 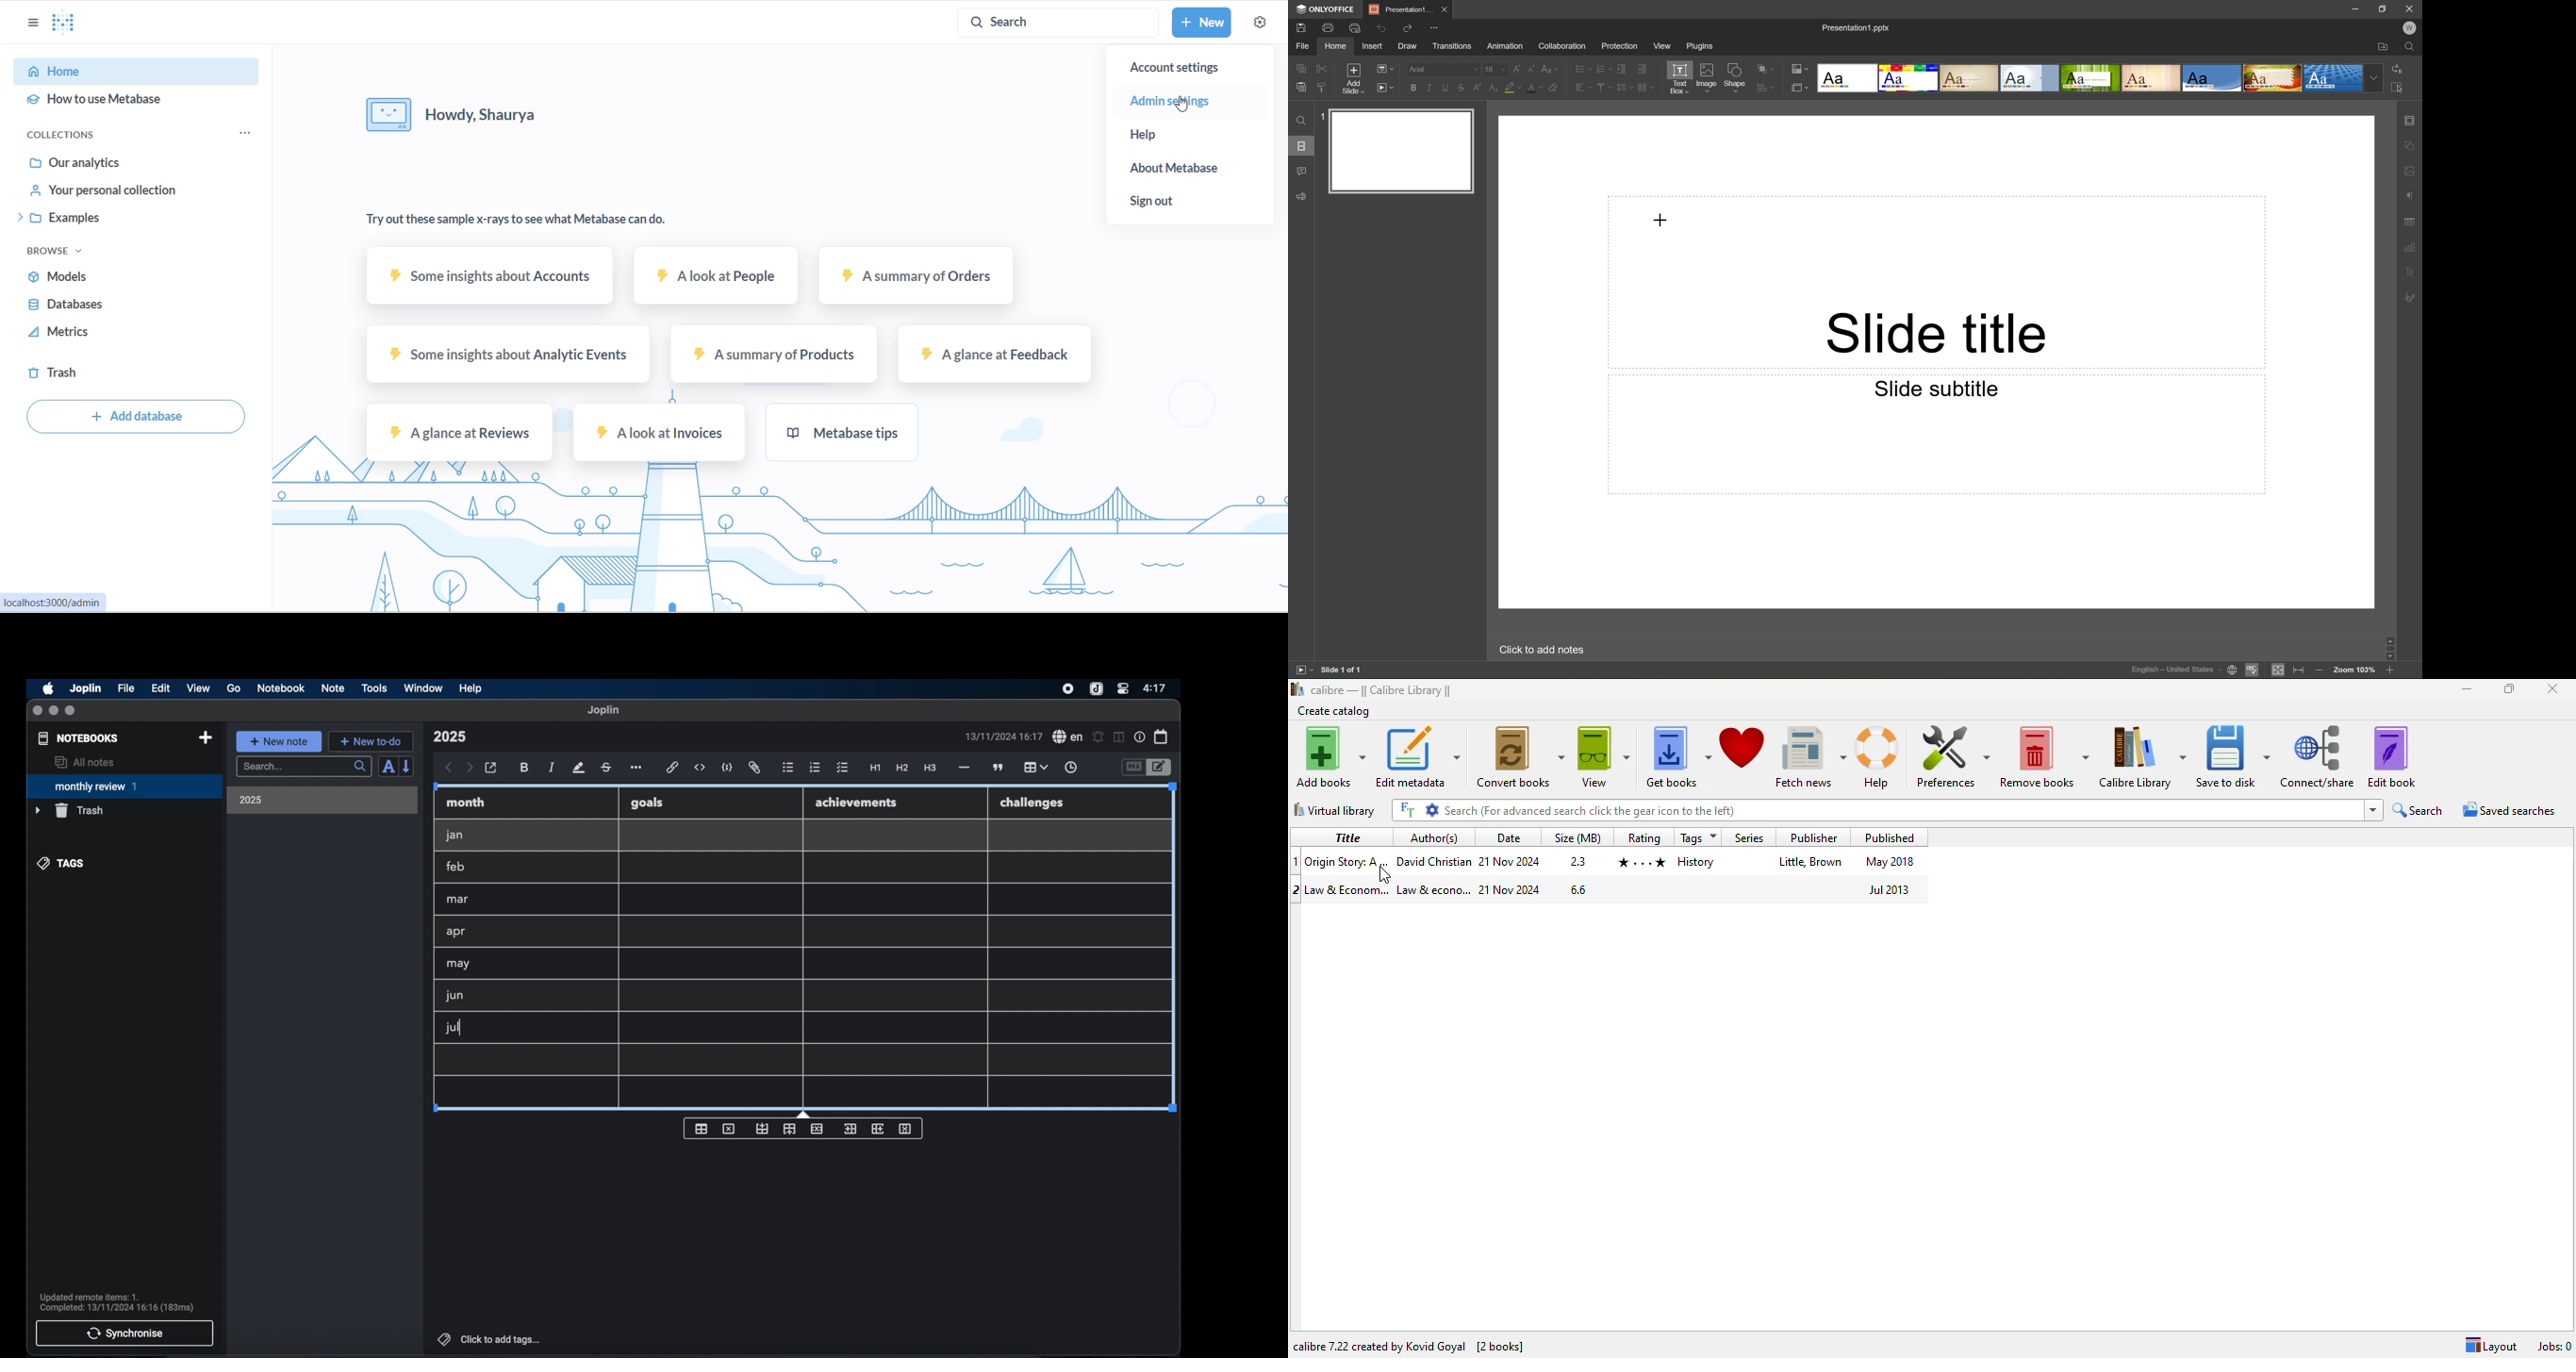 What do you see at coordinates (1303, 669) in the screenshot?
I see `Start slideshow` at bounding box center [1303, 669].